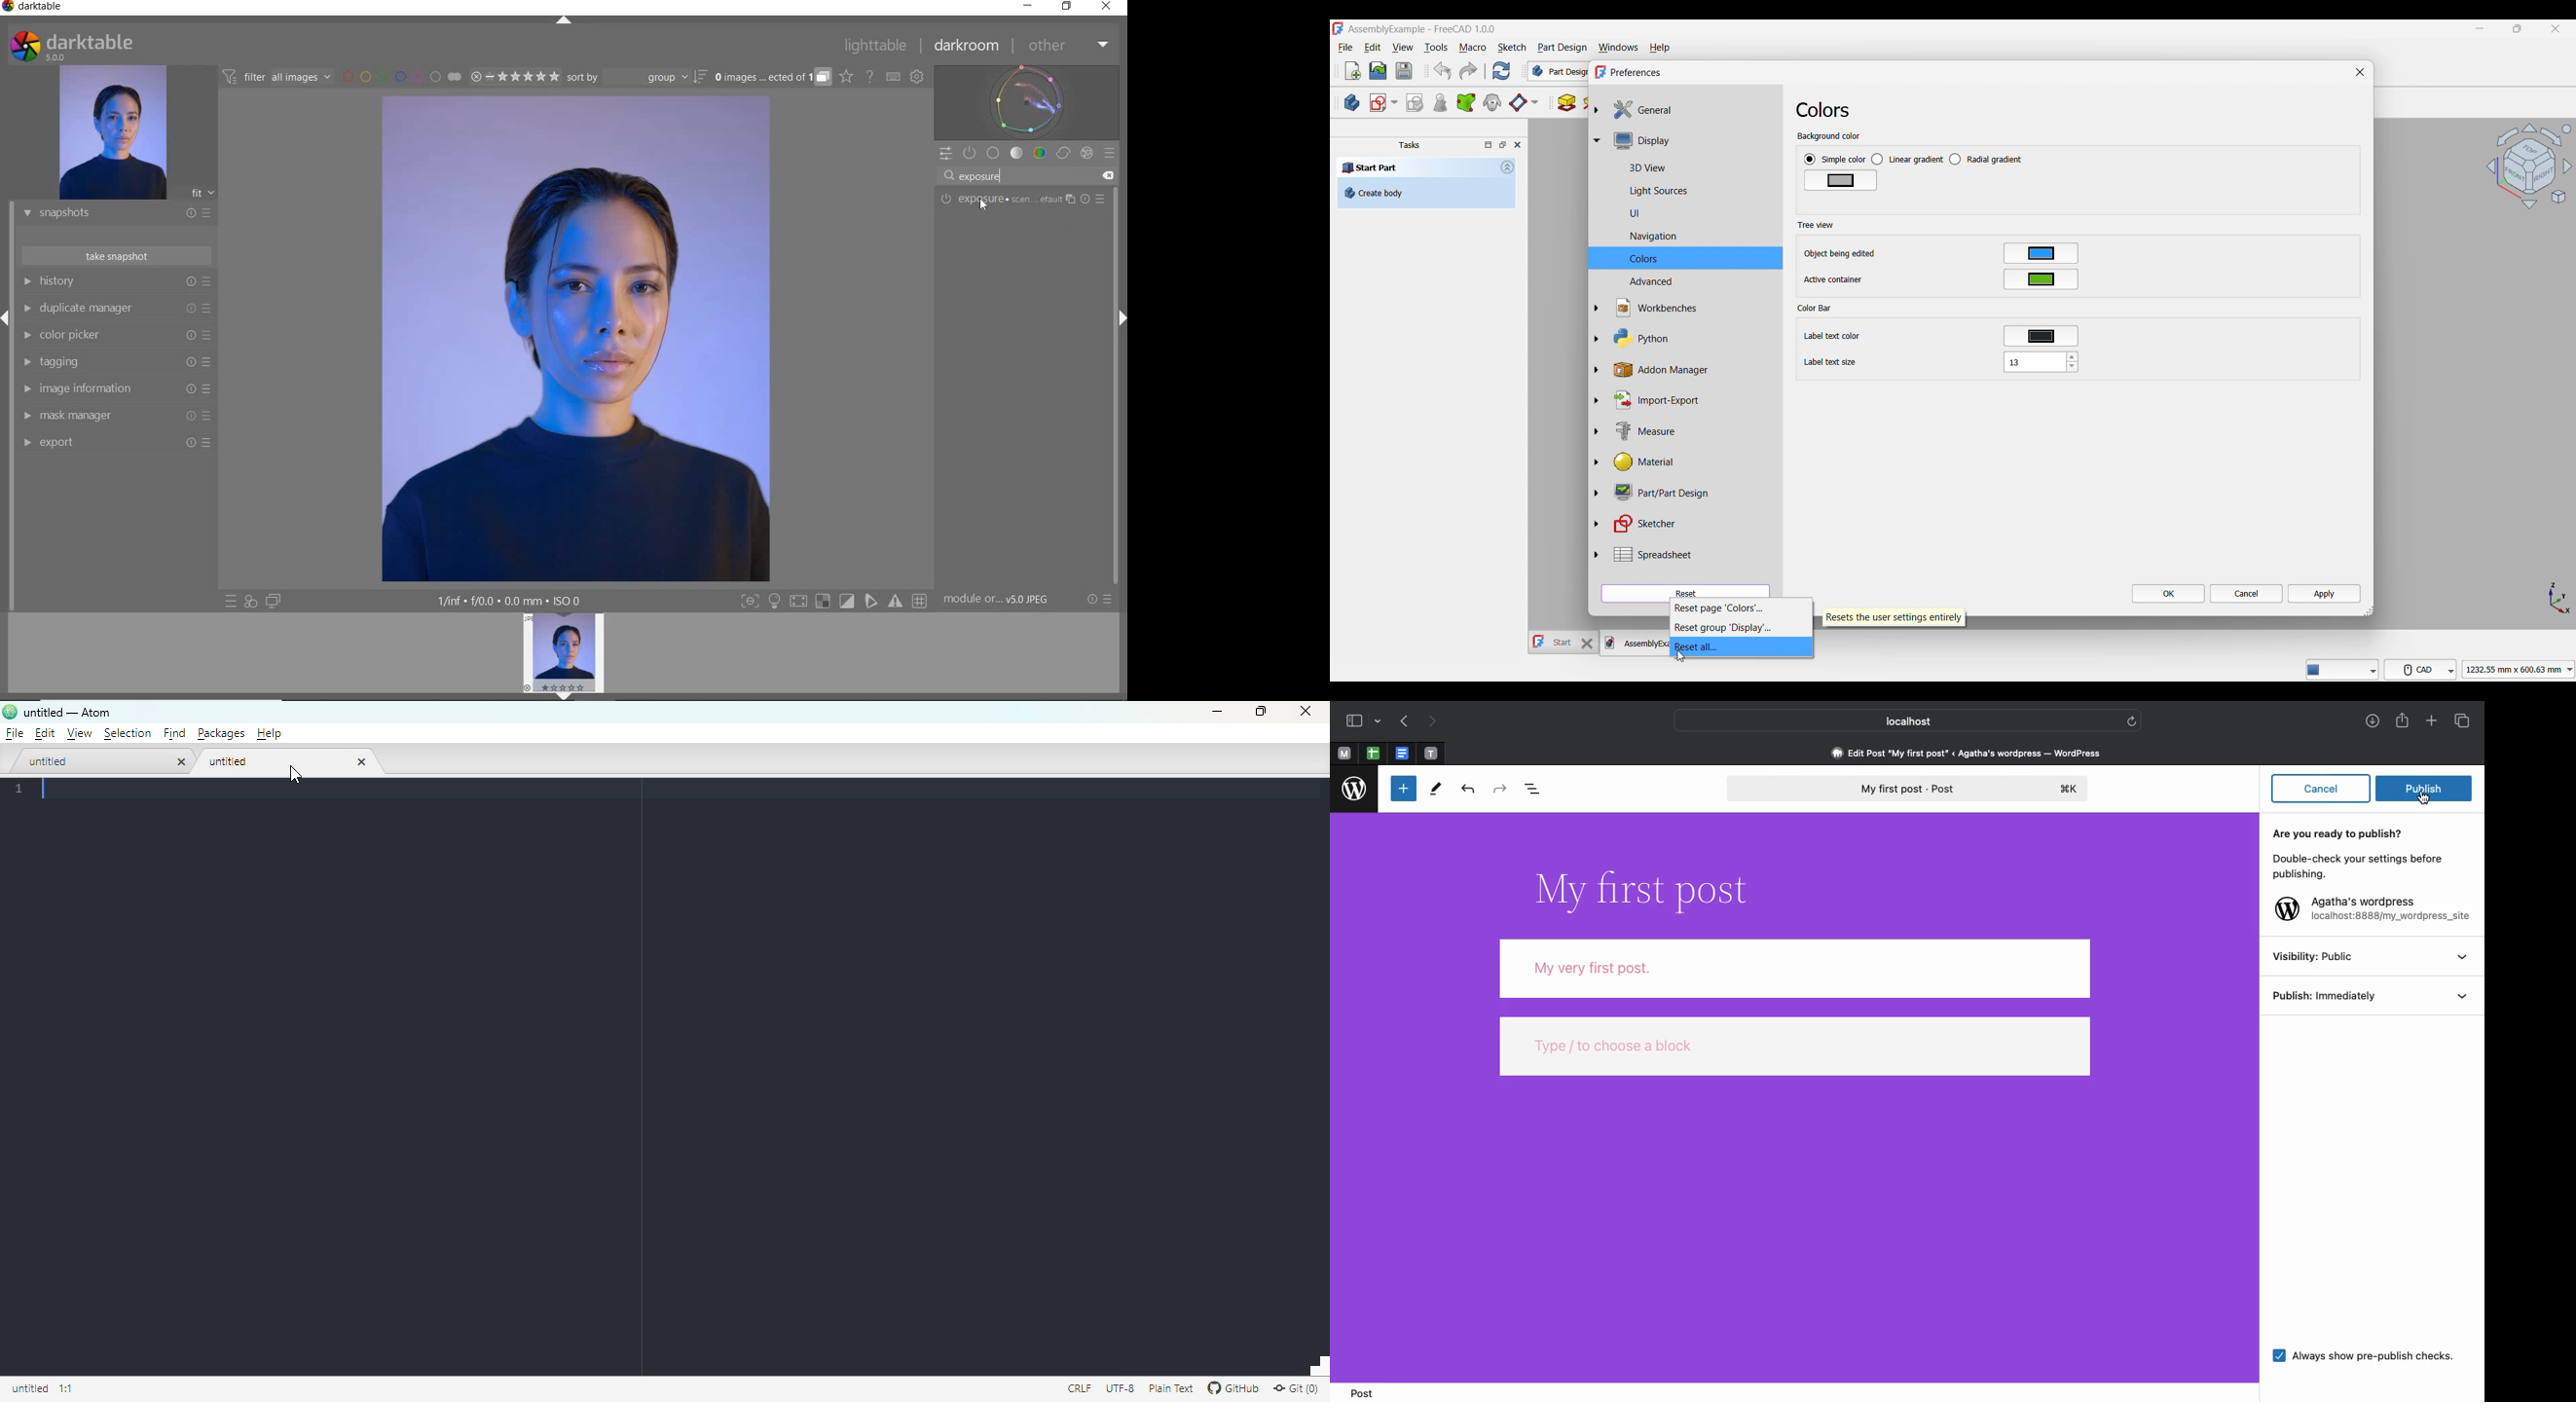  I want to click on Validate sketch, so click(1415, 103).